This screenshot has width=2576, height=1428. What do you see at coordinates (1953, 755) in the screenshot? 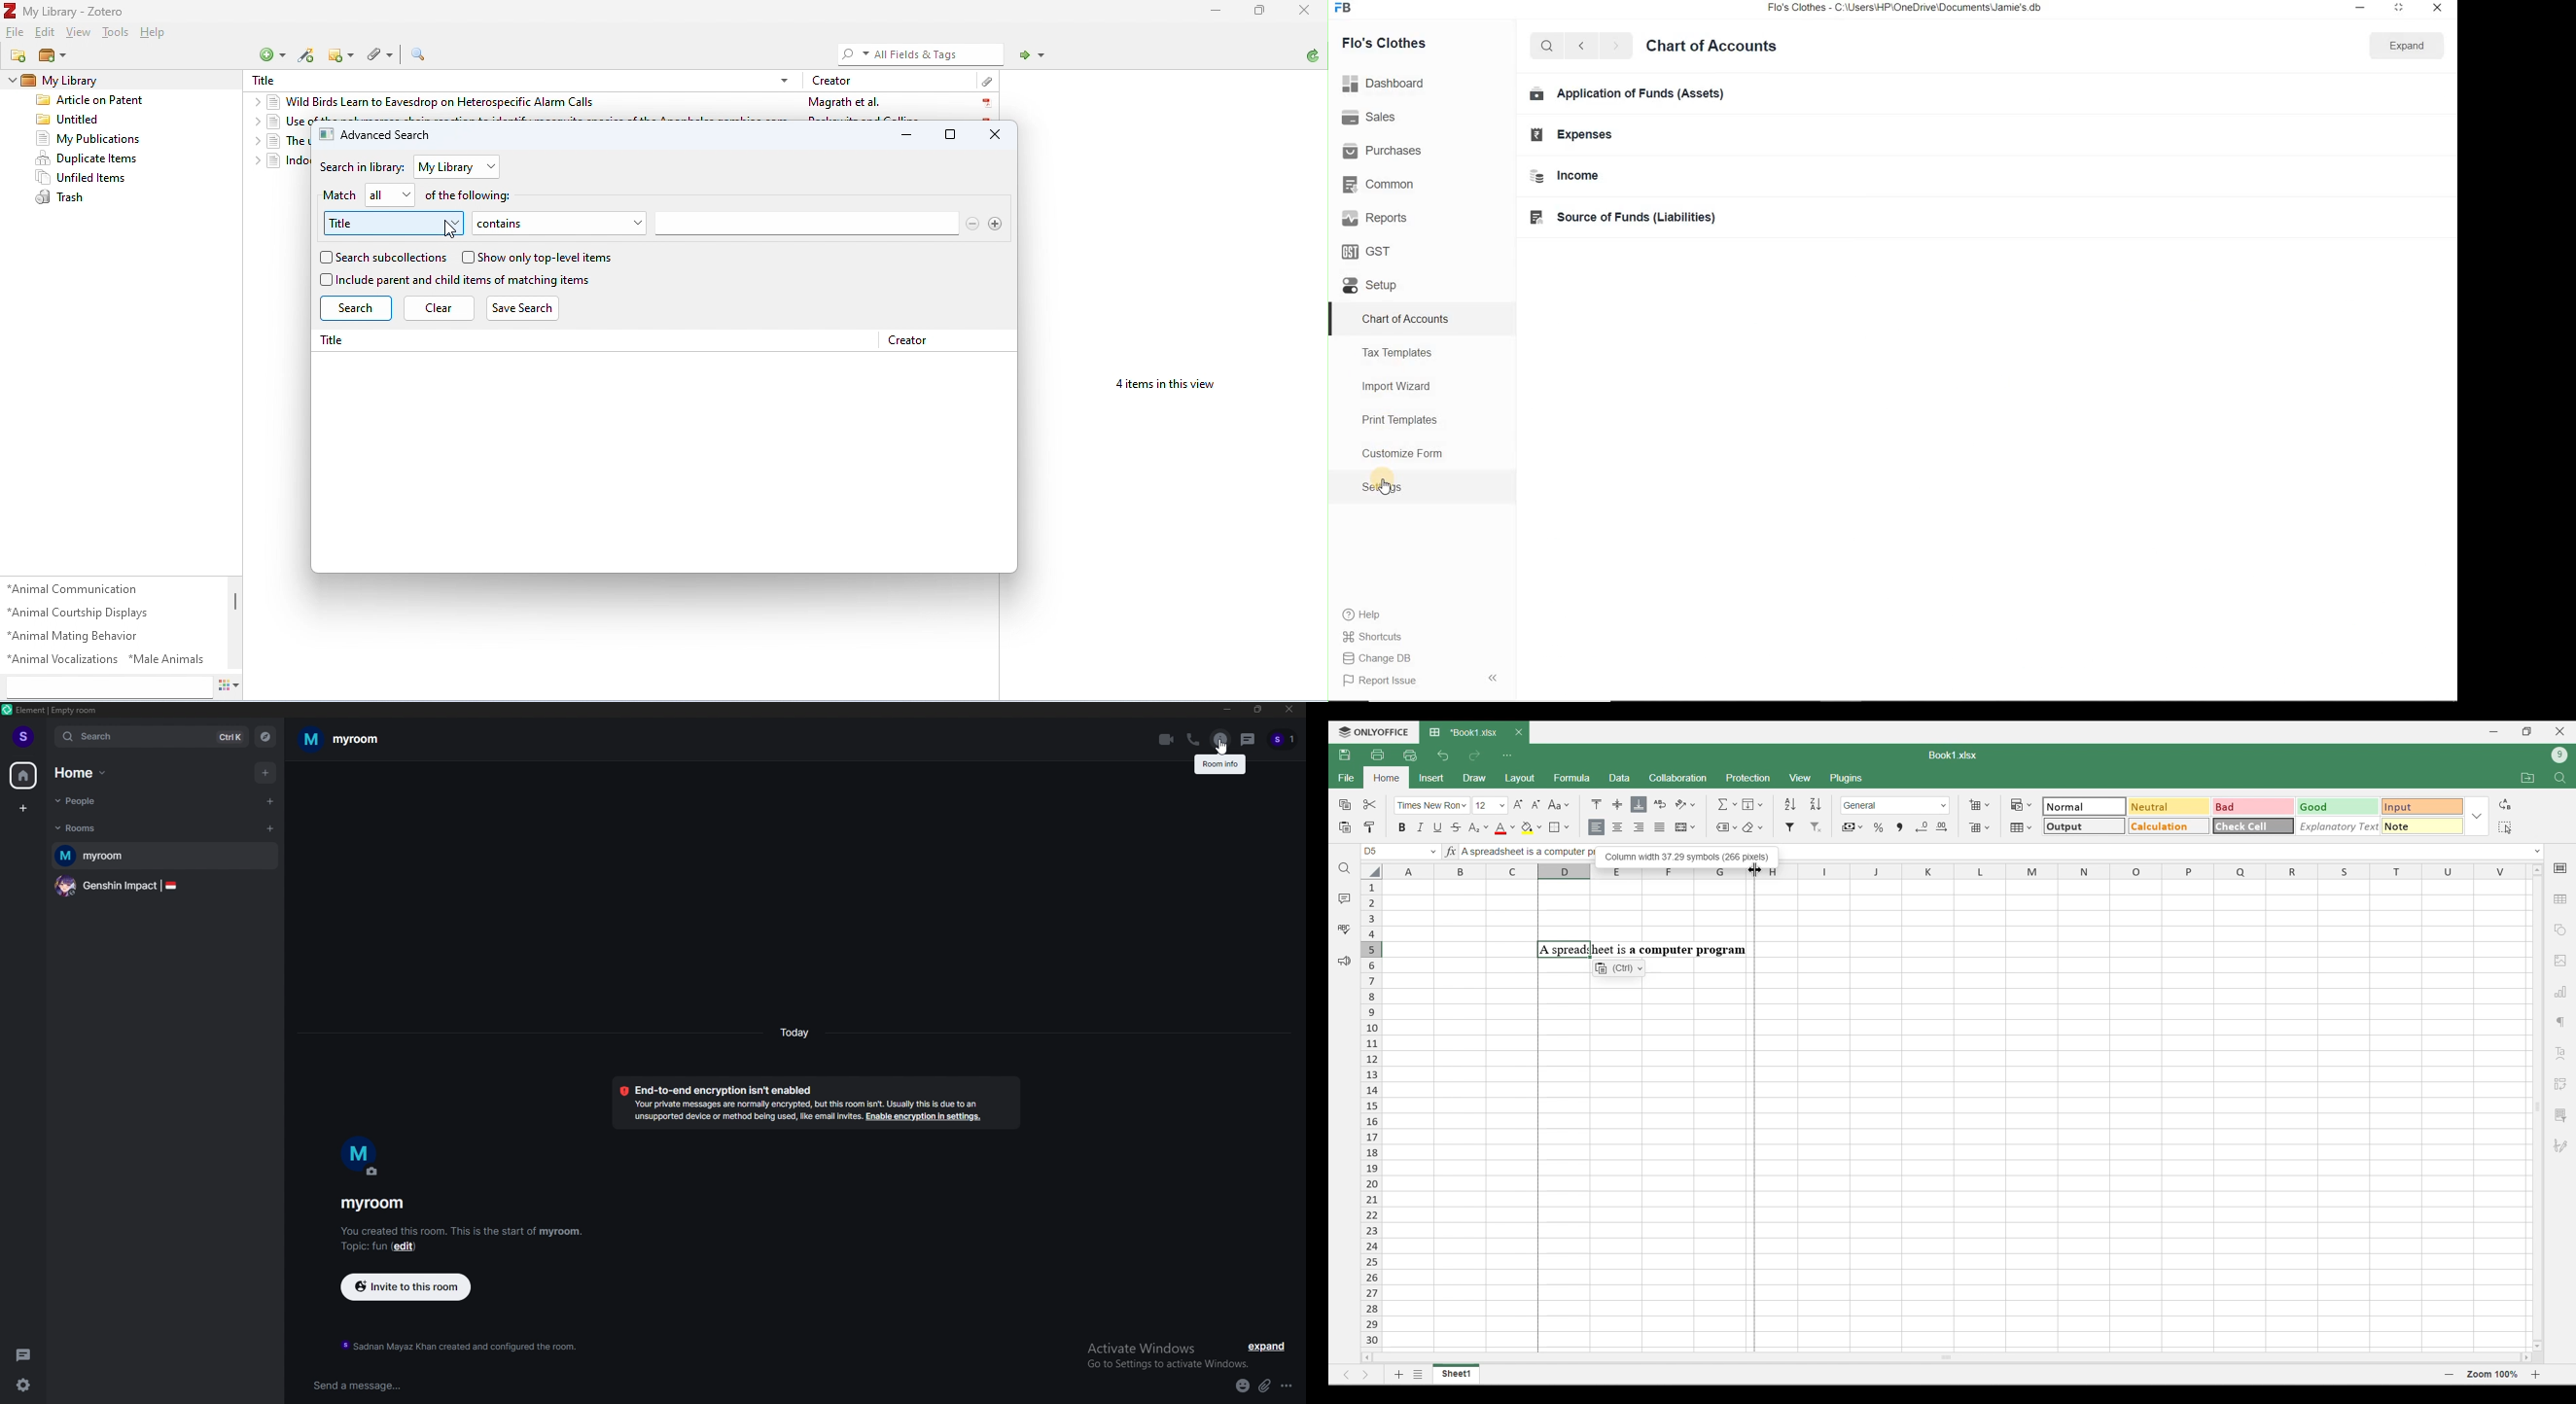
I see `Book1.xlsx` at bounding box center [1953, 755].